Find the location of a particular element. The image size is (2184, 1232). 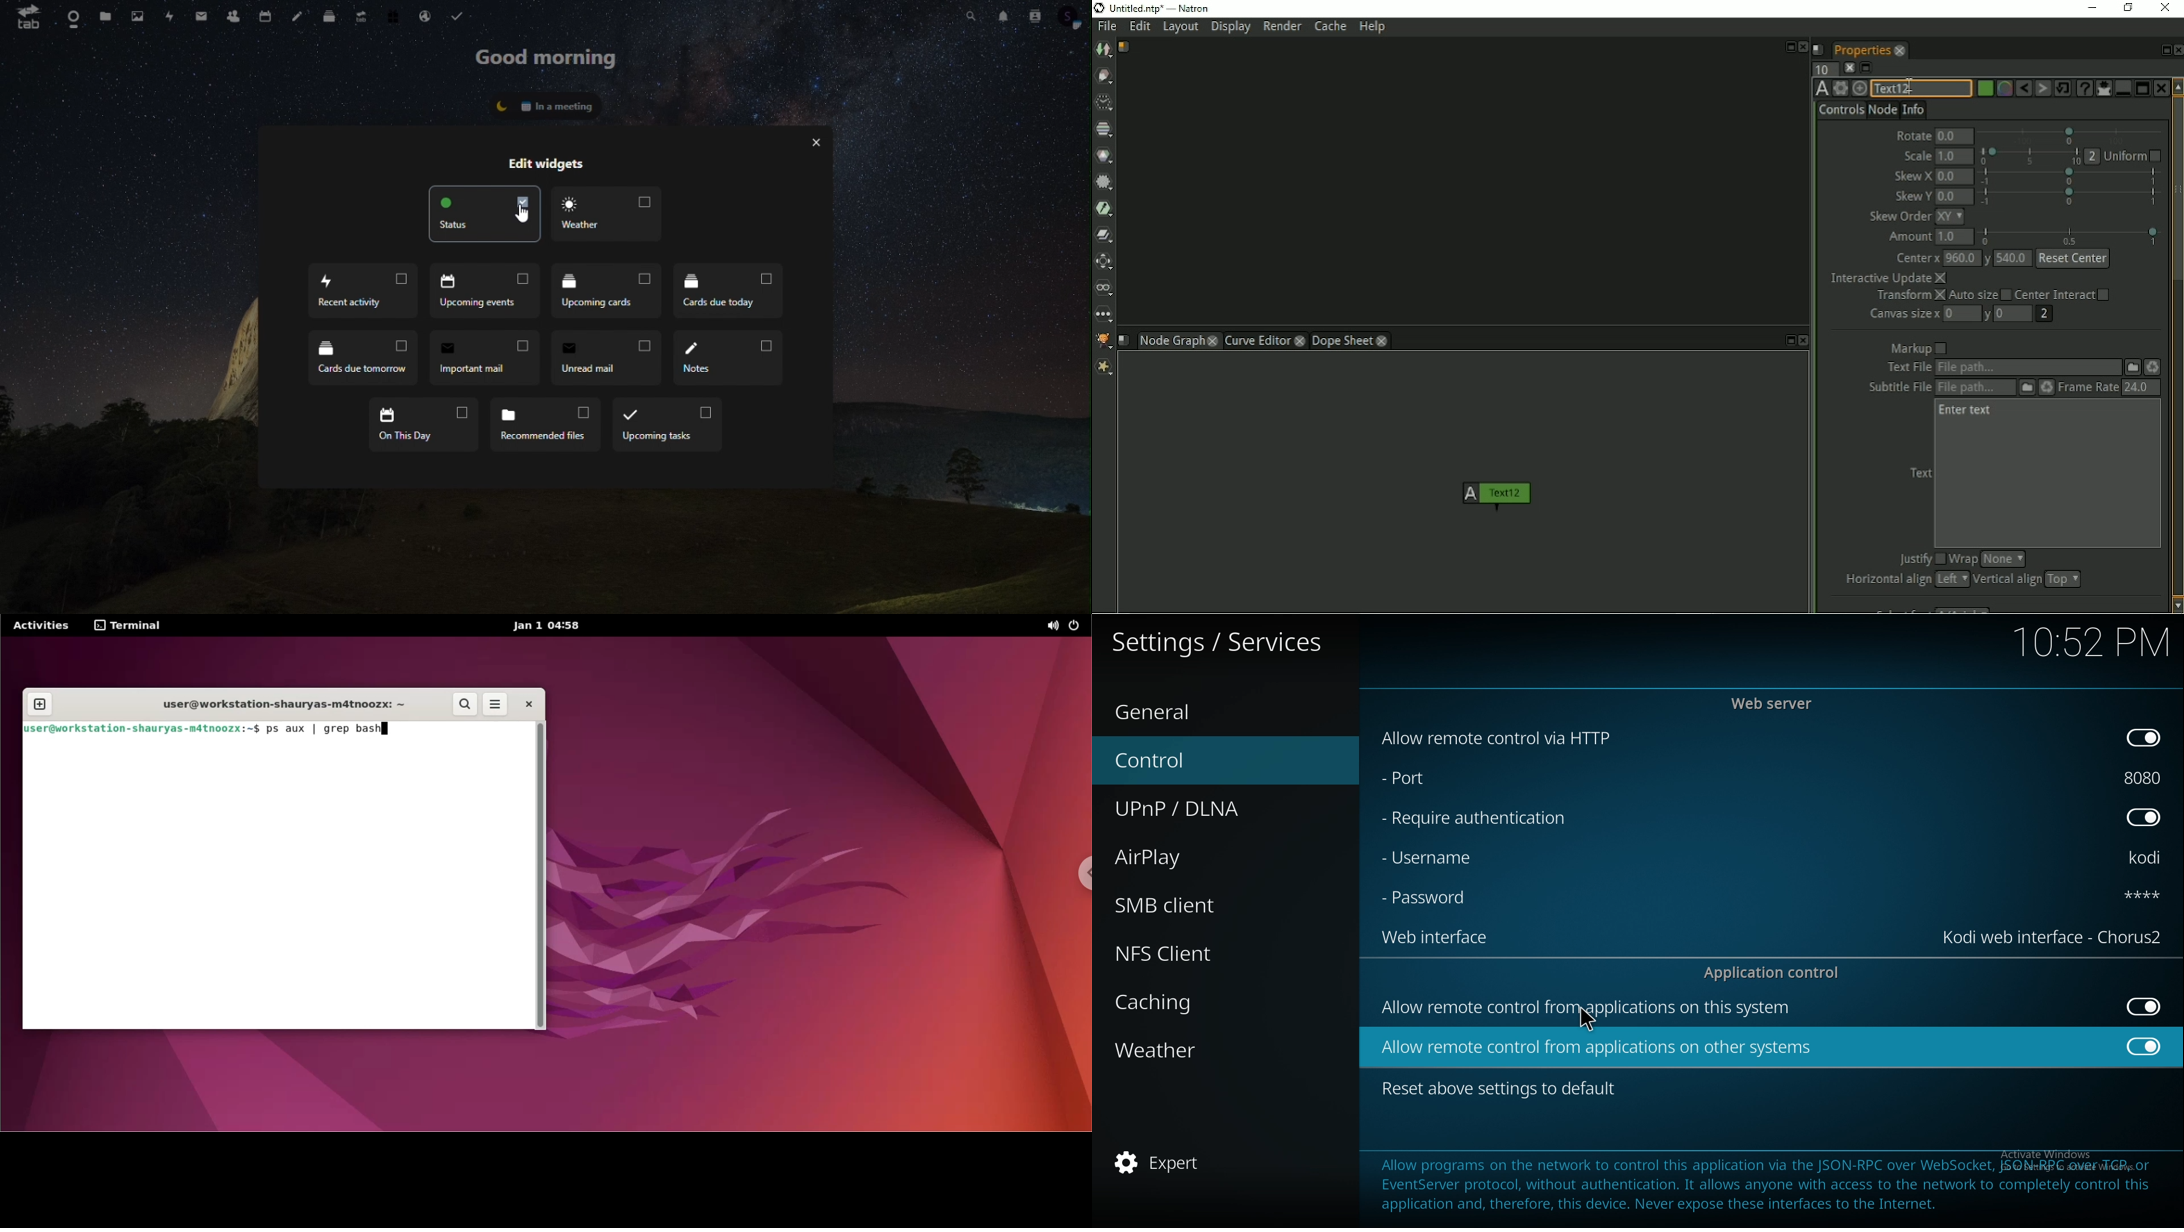

upcoming tasks is located at coordinates (669, 424).